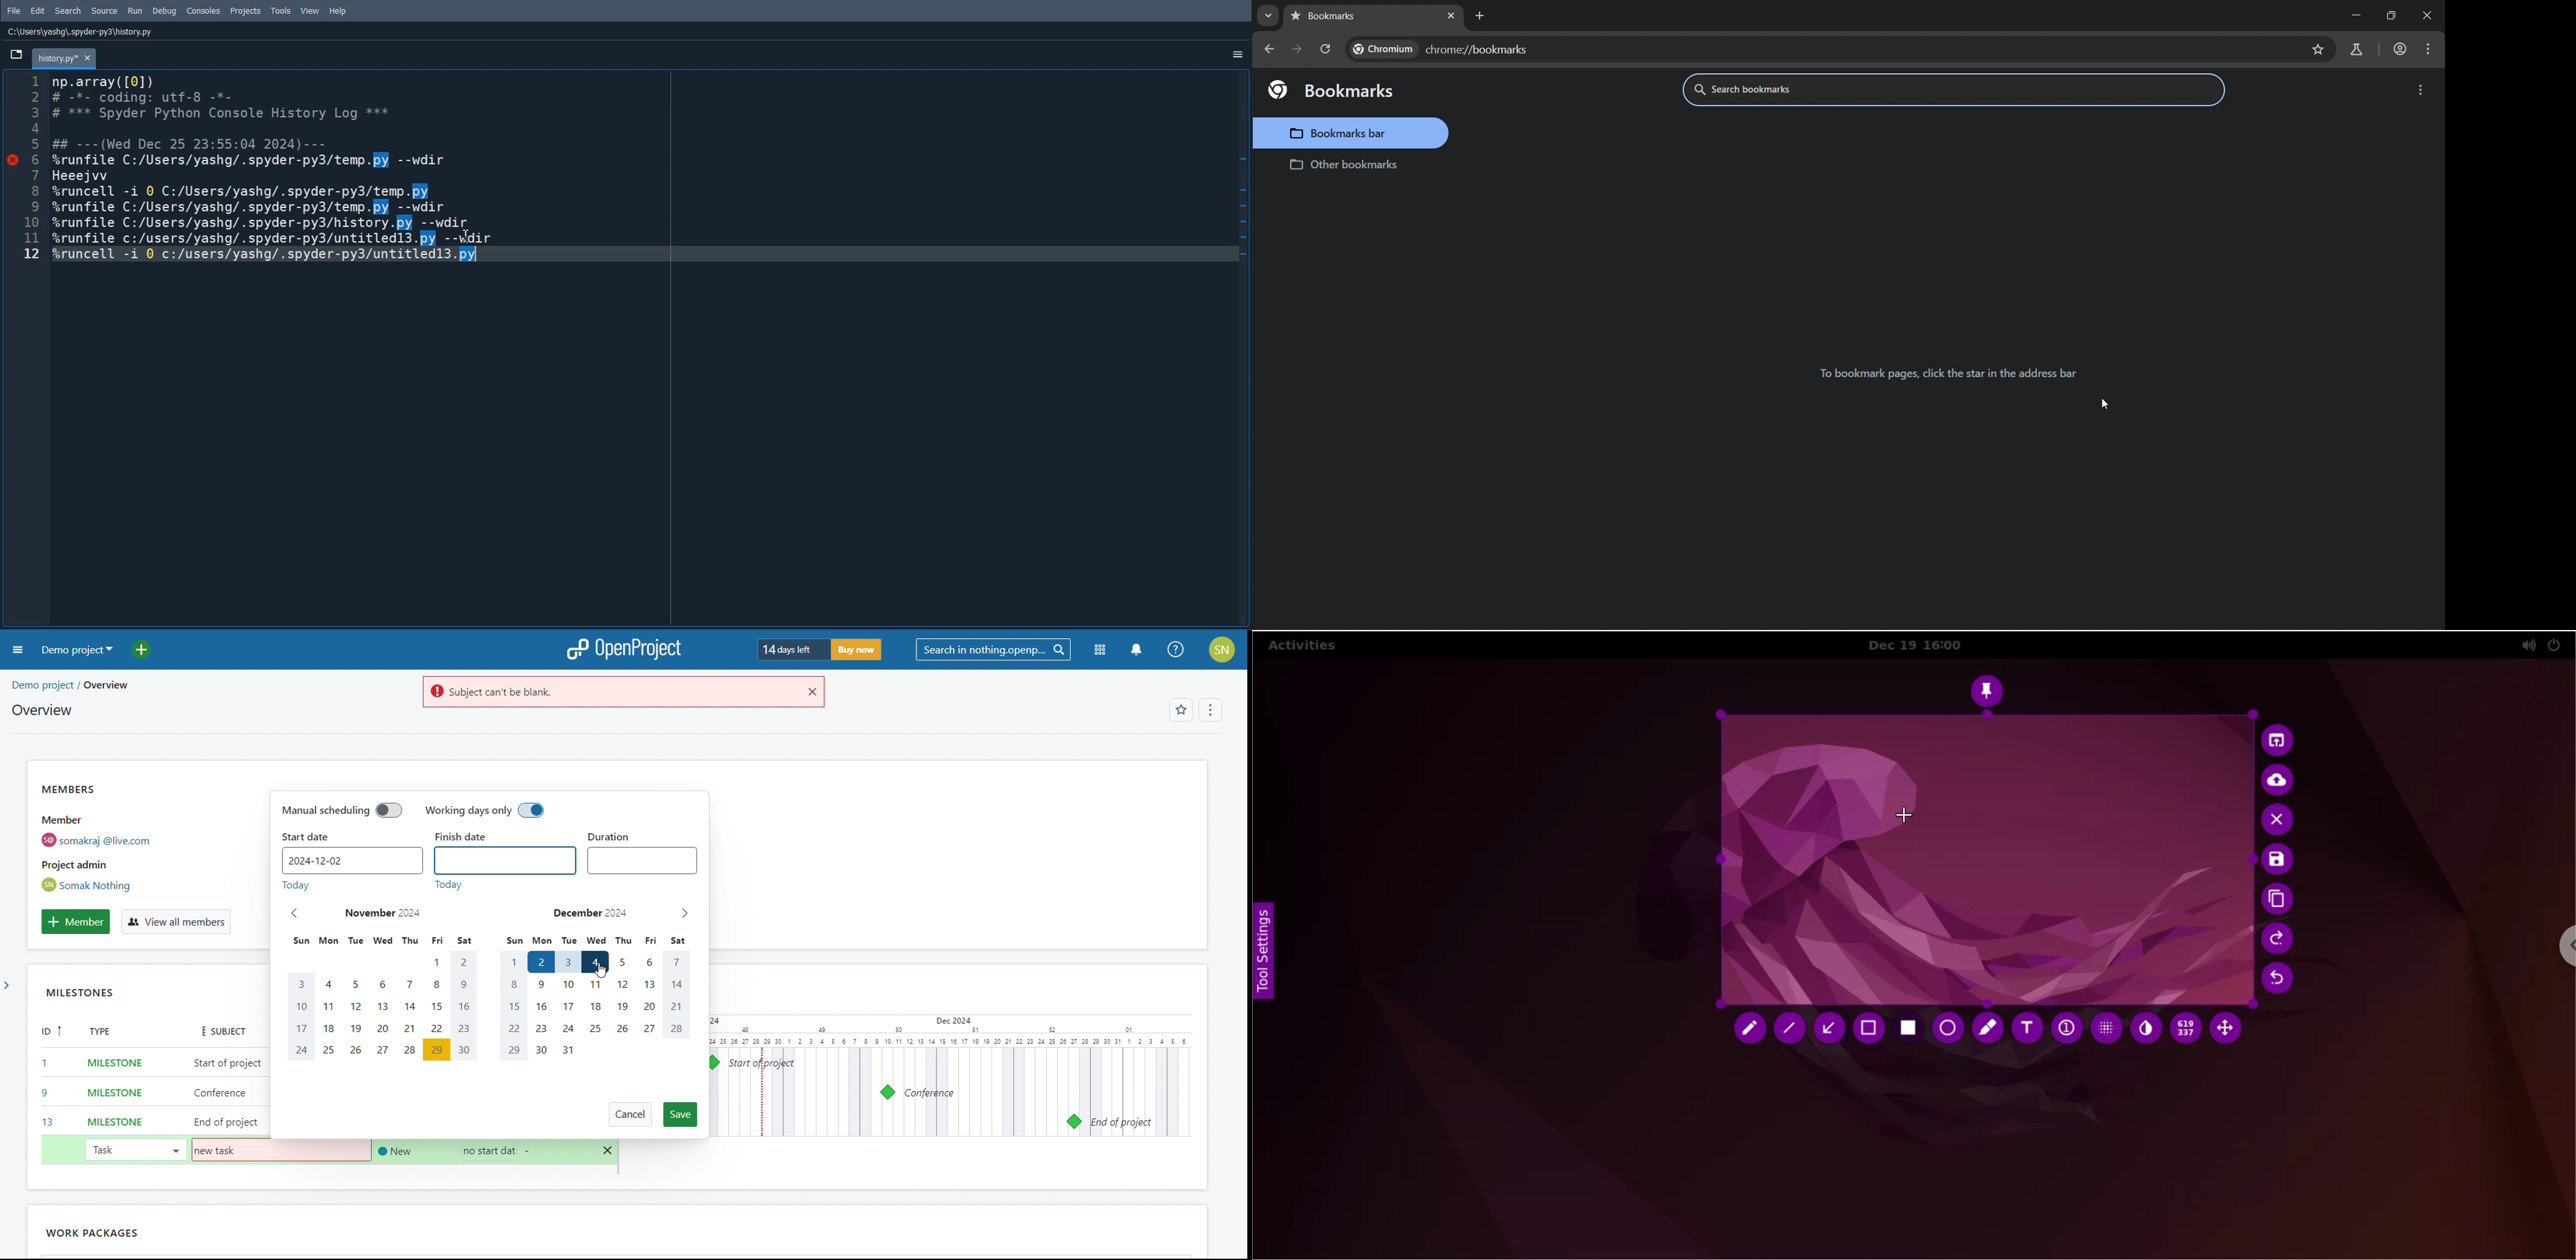 This screenshot has height=1260, width=2576. I want to click on finish date, so click(470, 837).